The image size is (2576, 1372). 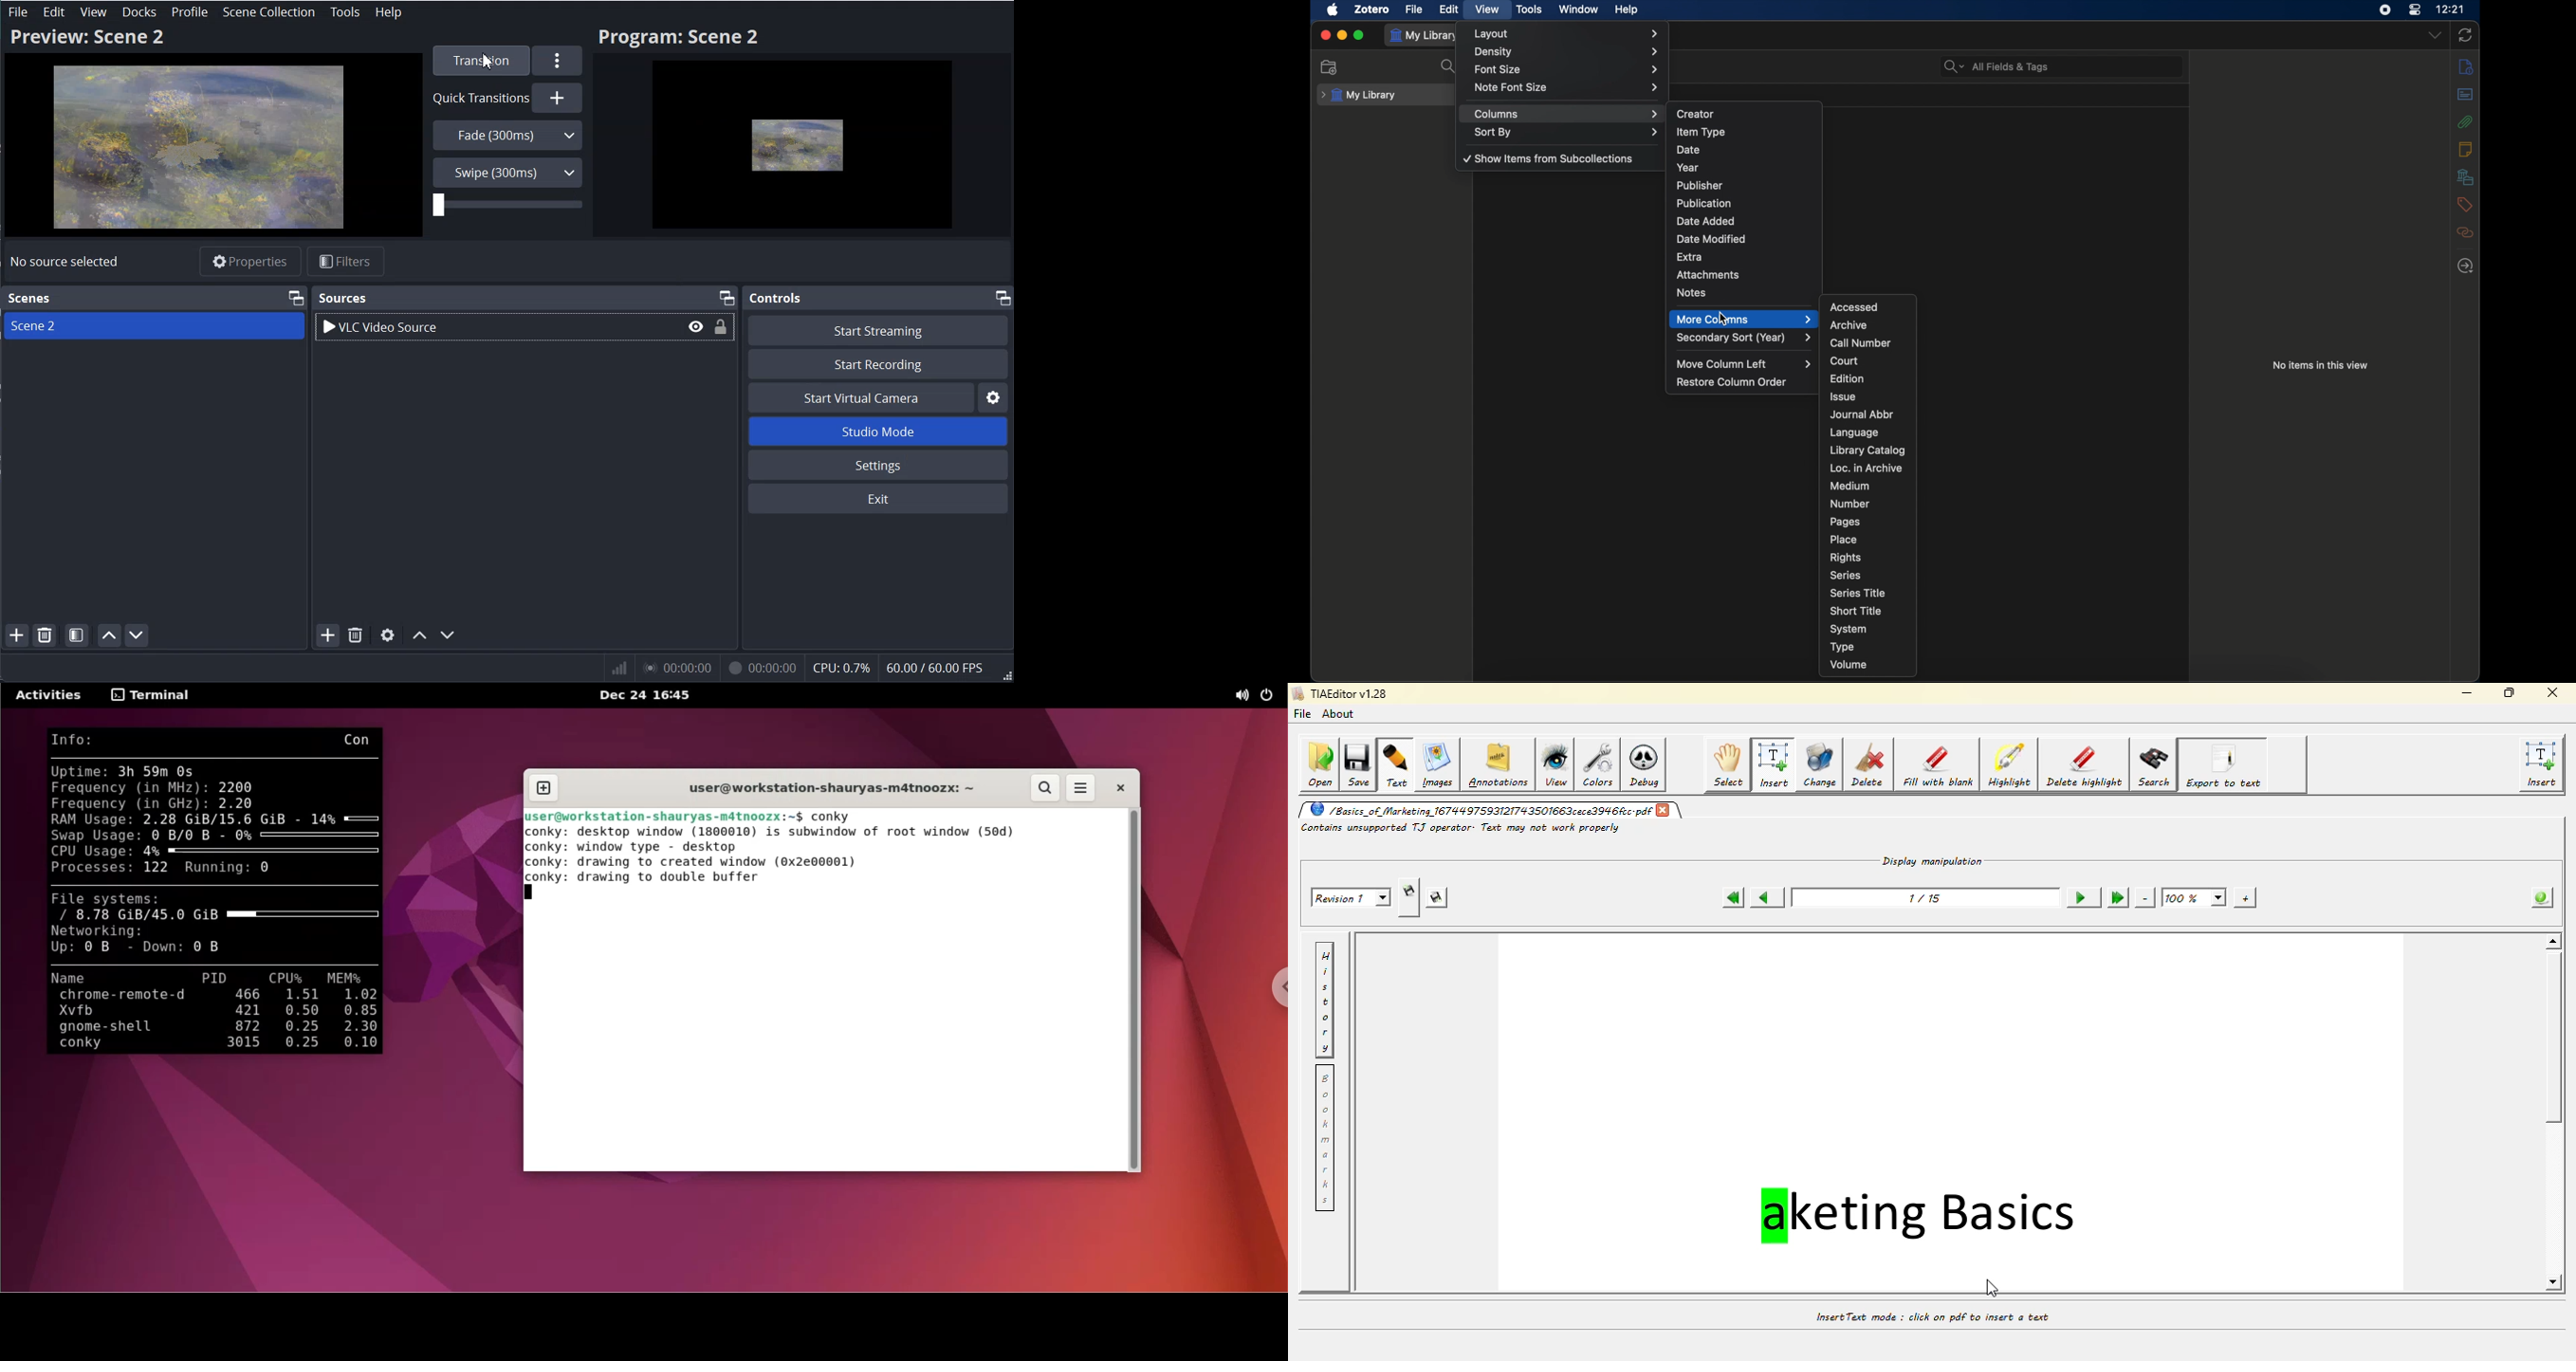 What do you see at coordinates (808, 666) in the screenshot?
I see `Numeric Result` at bounding box center [808, 666].